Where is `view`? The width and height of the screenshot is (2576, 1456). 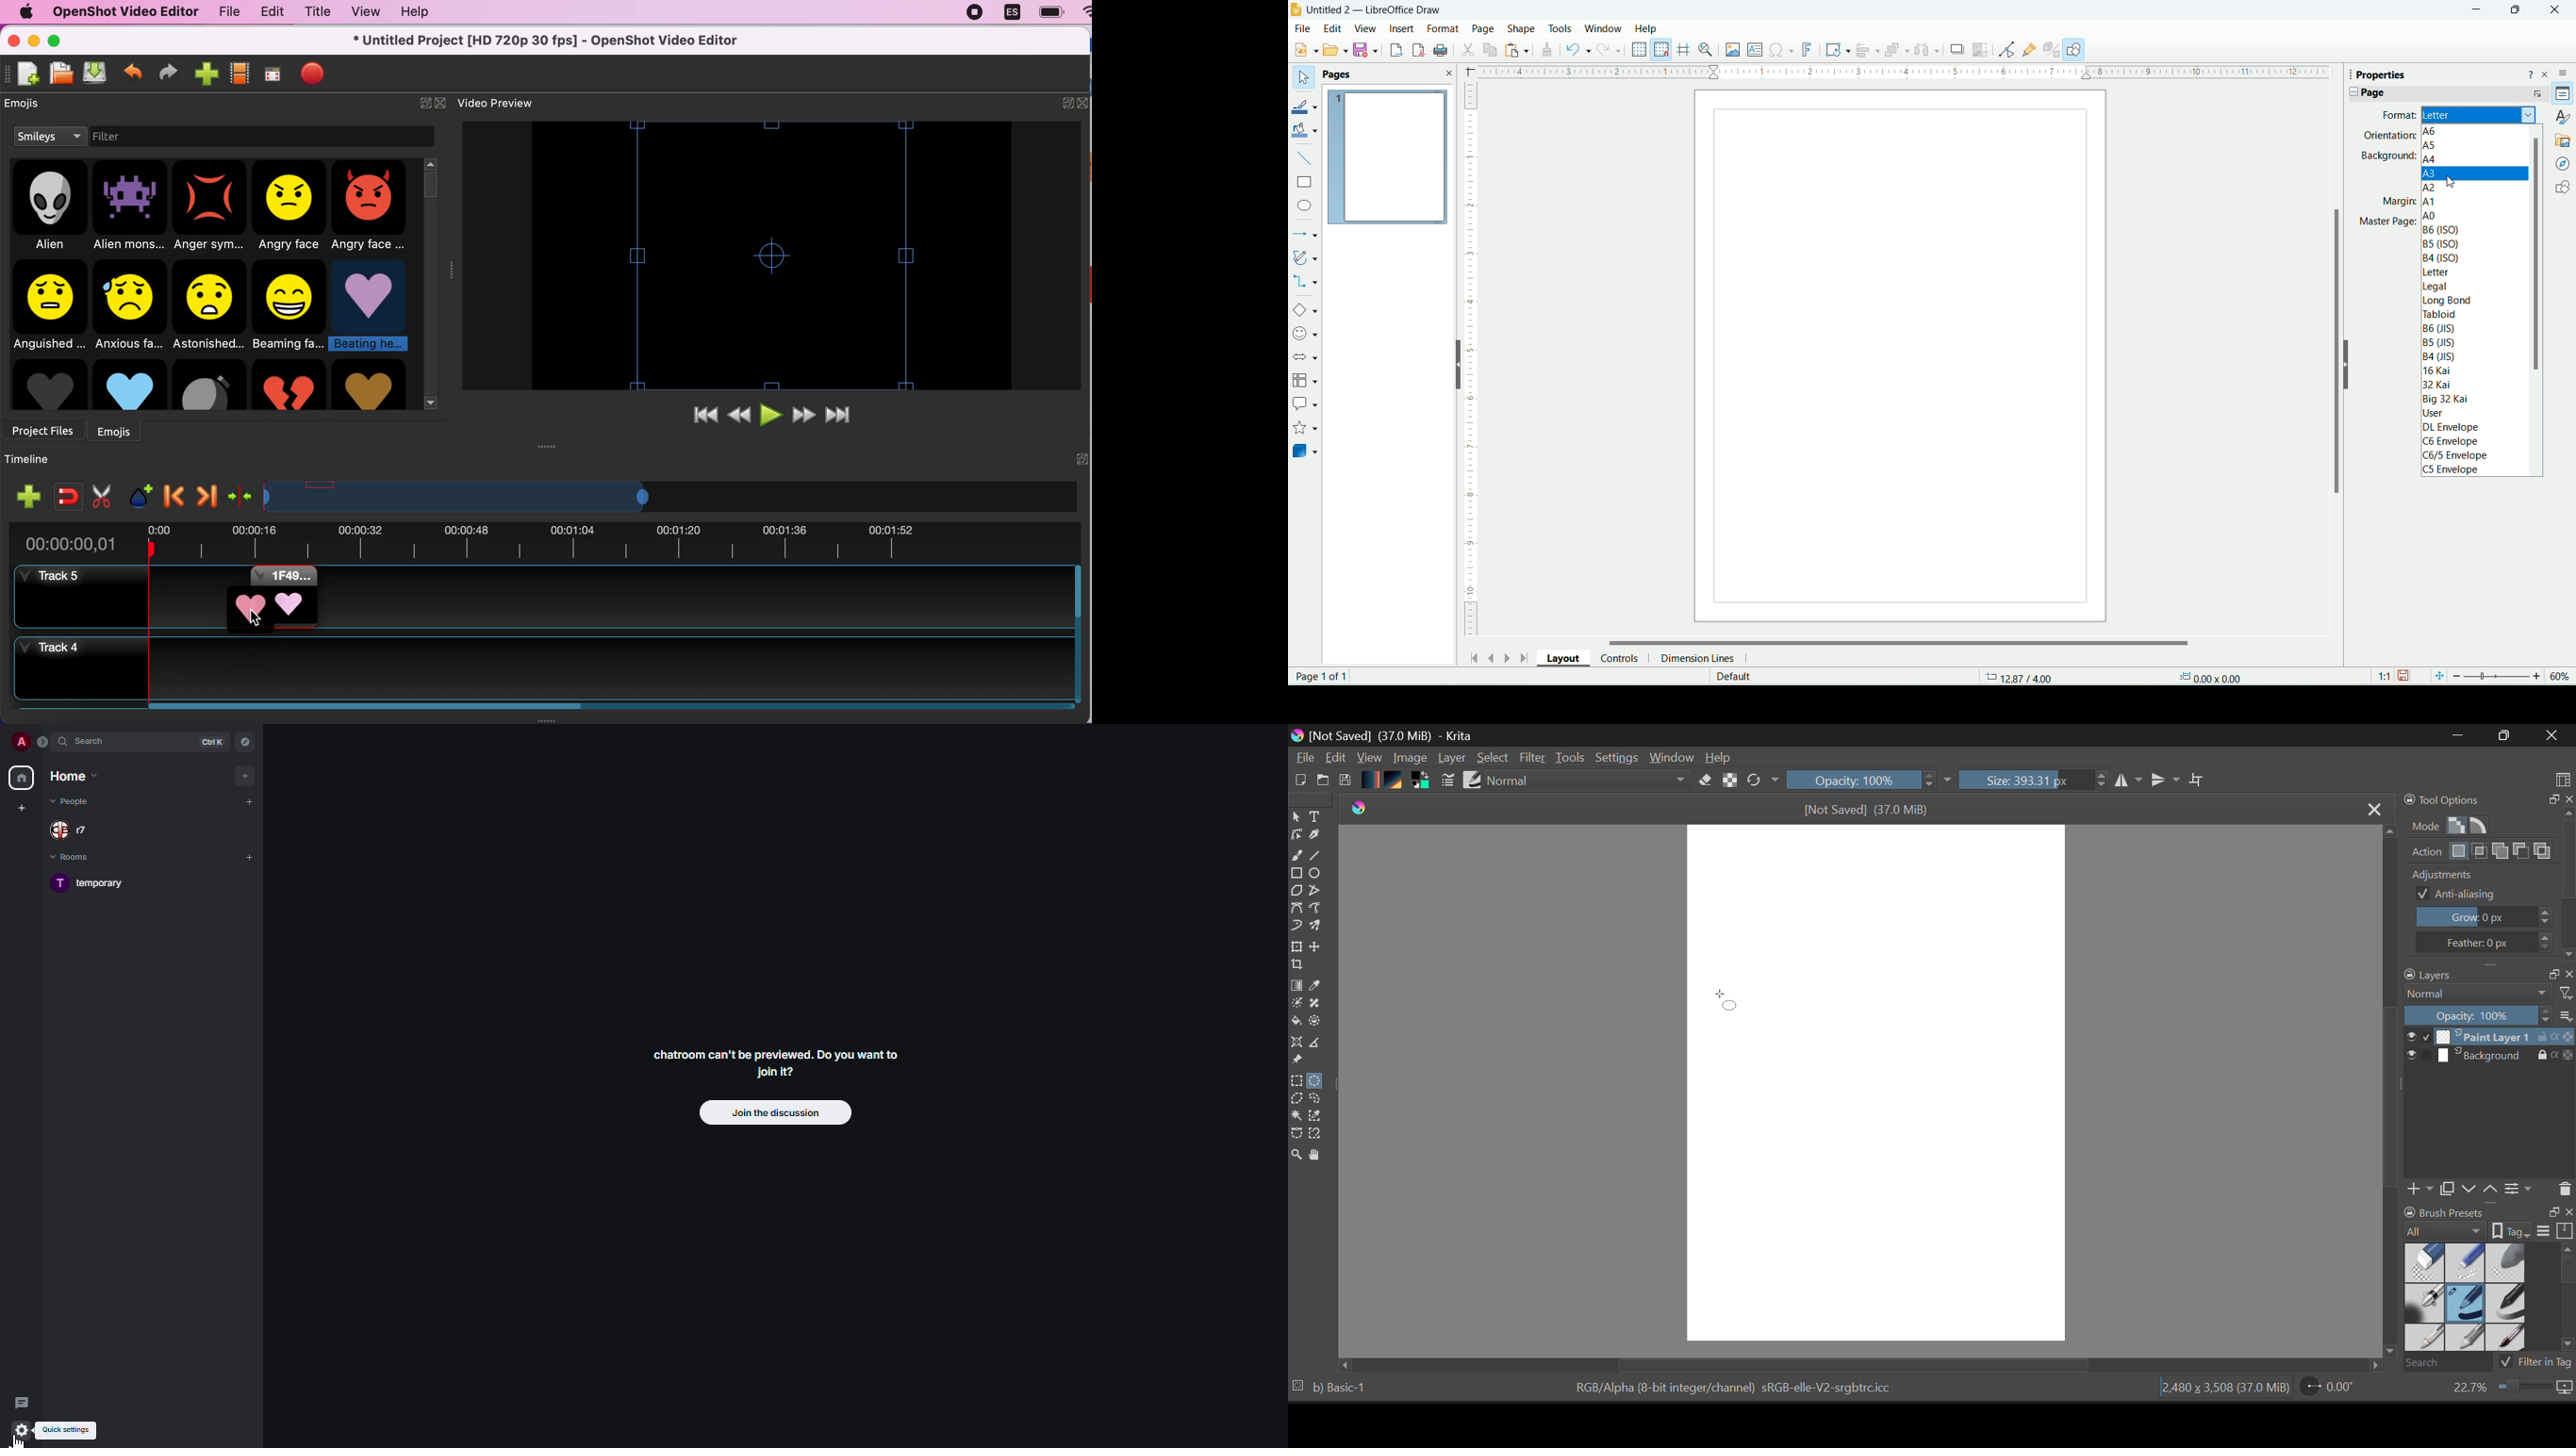
view is located at coordinates (1366, 28).